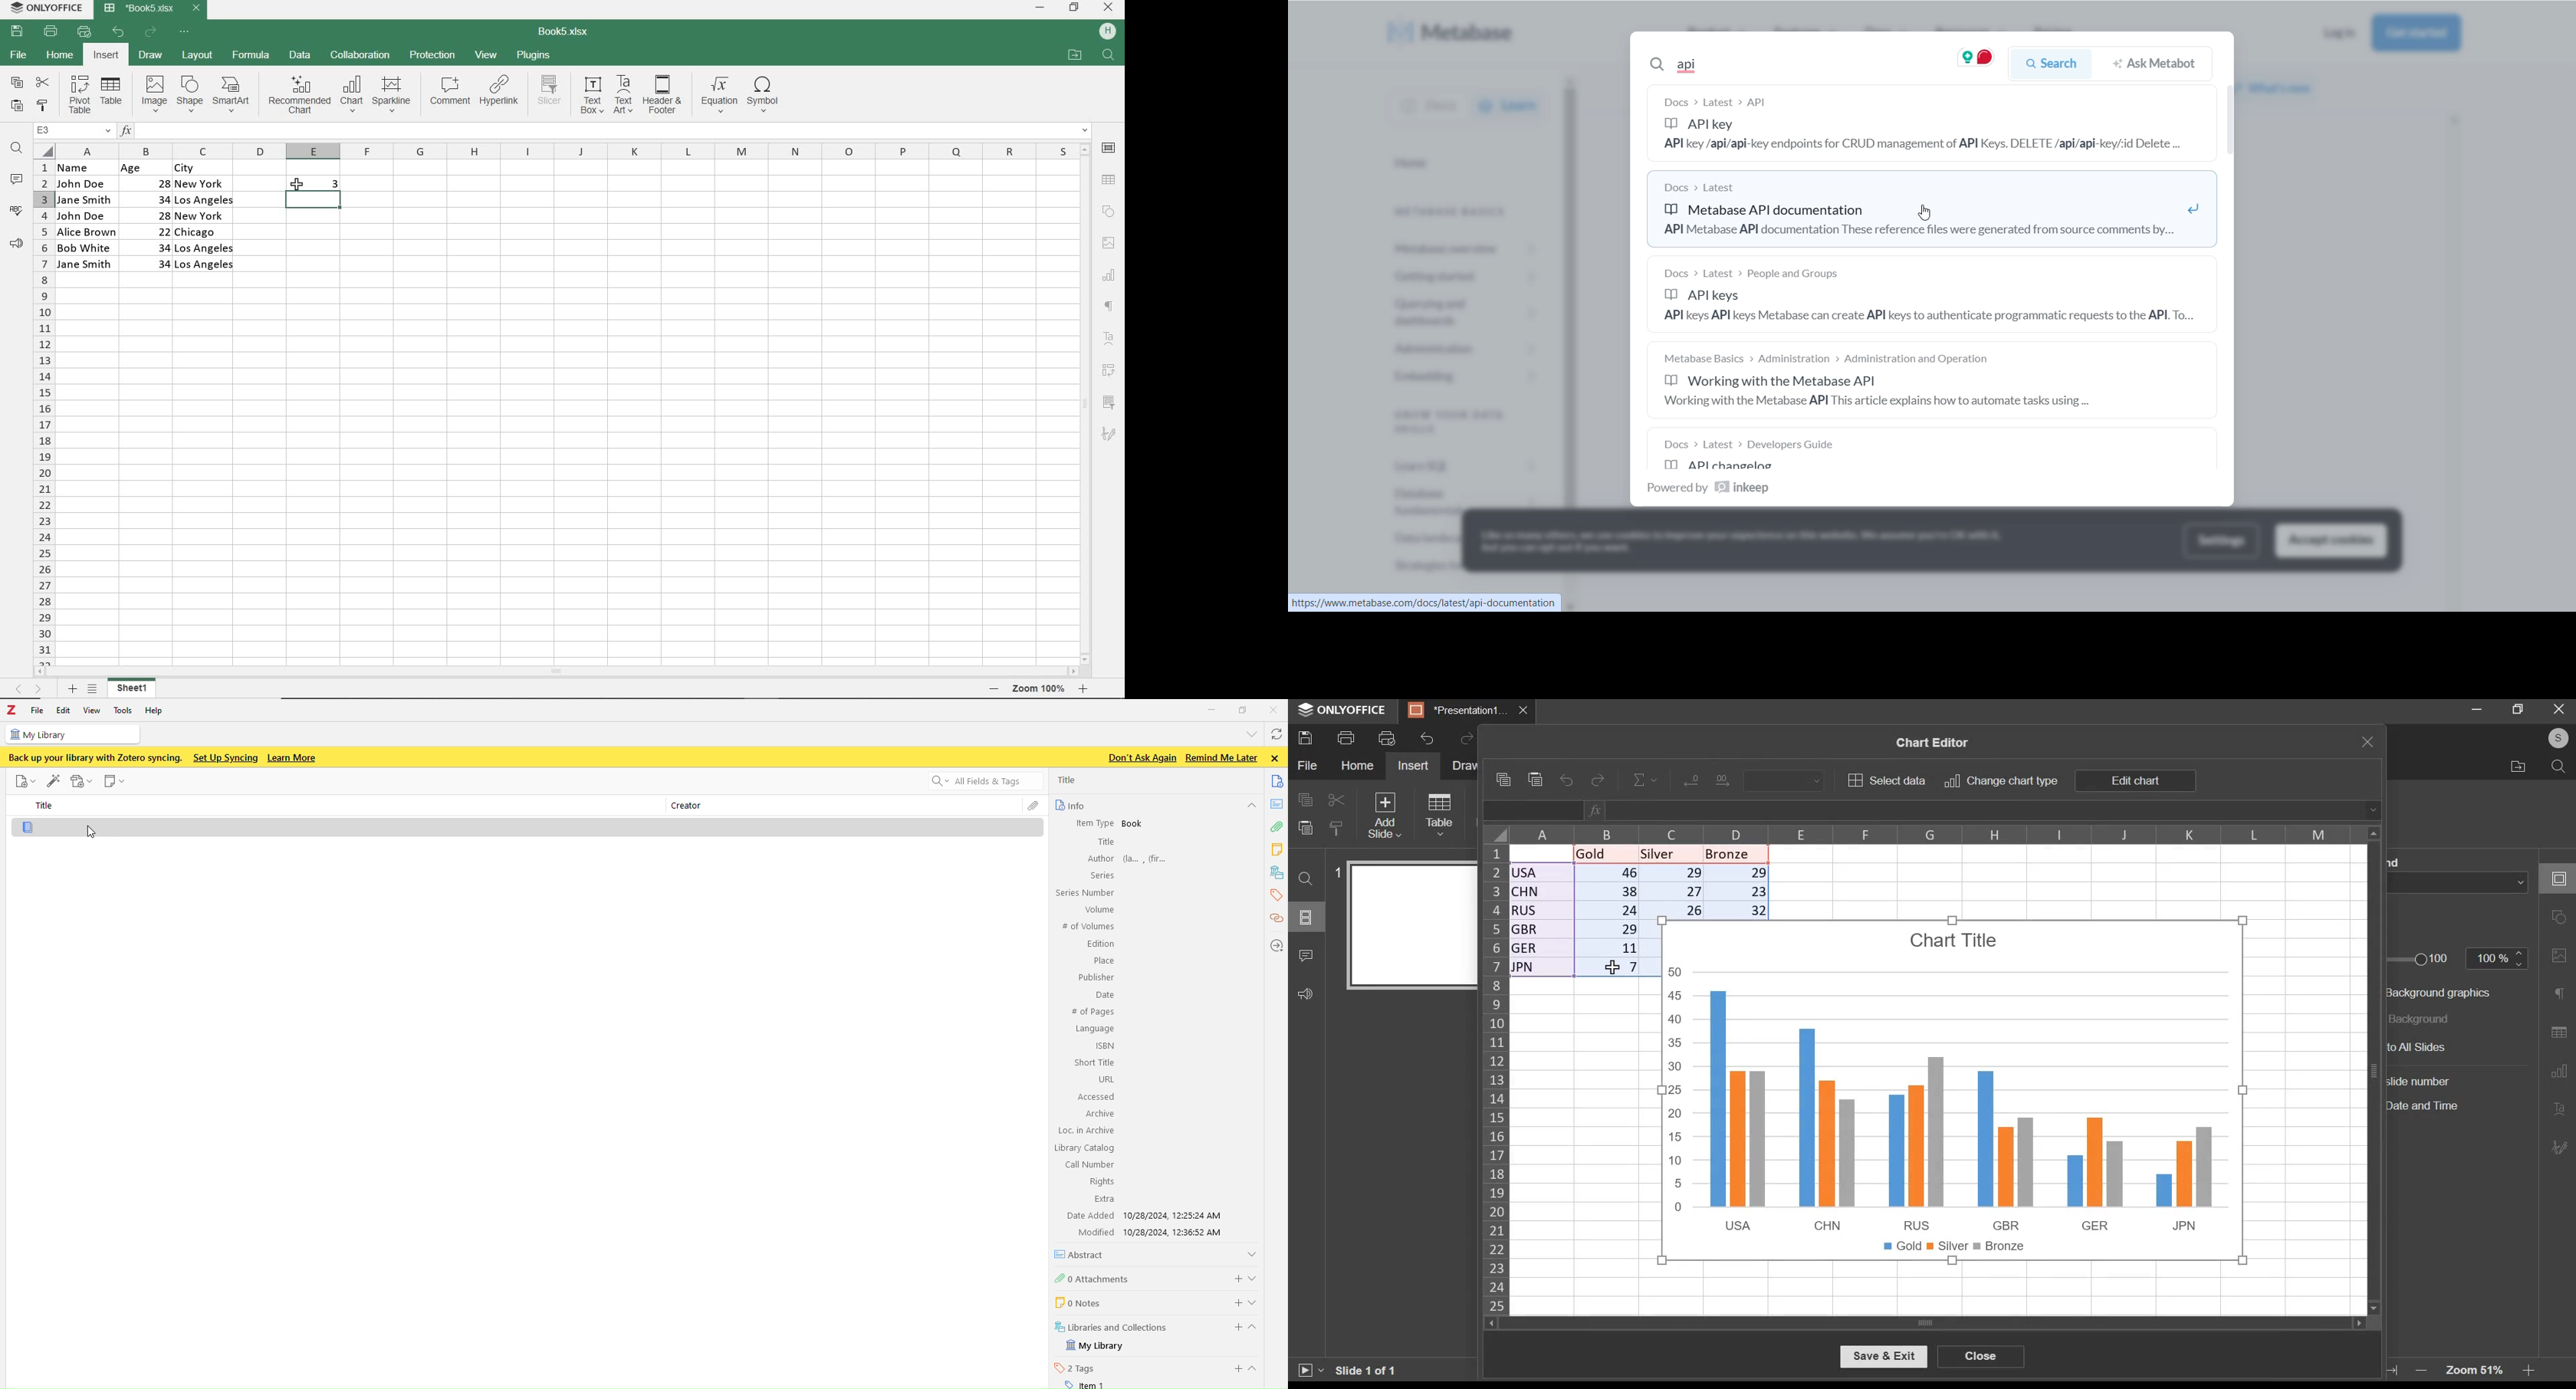 The height and width of the screenshot is (1400, 2576). What do you see at coordinates (1075, 1368) in the screenshot?
I see `2 Tags` at bounding box center [1075, 1368].